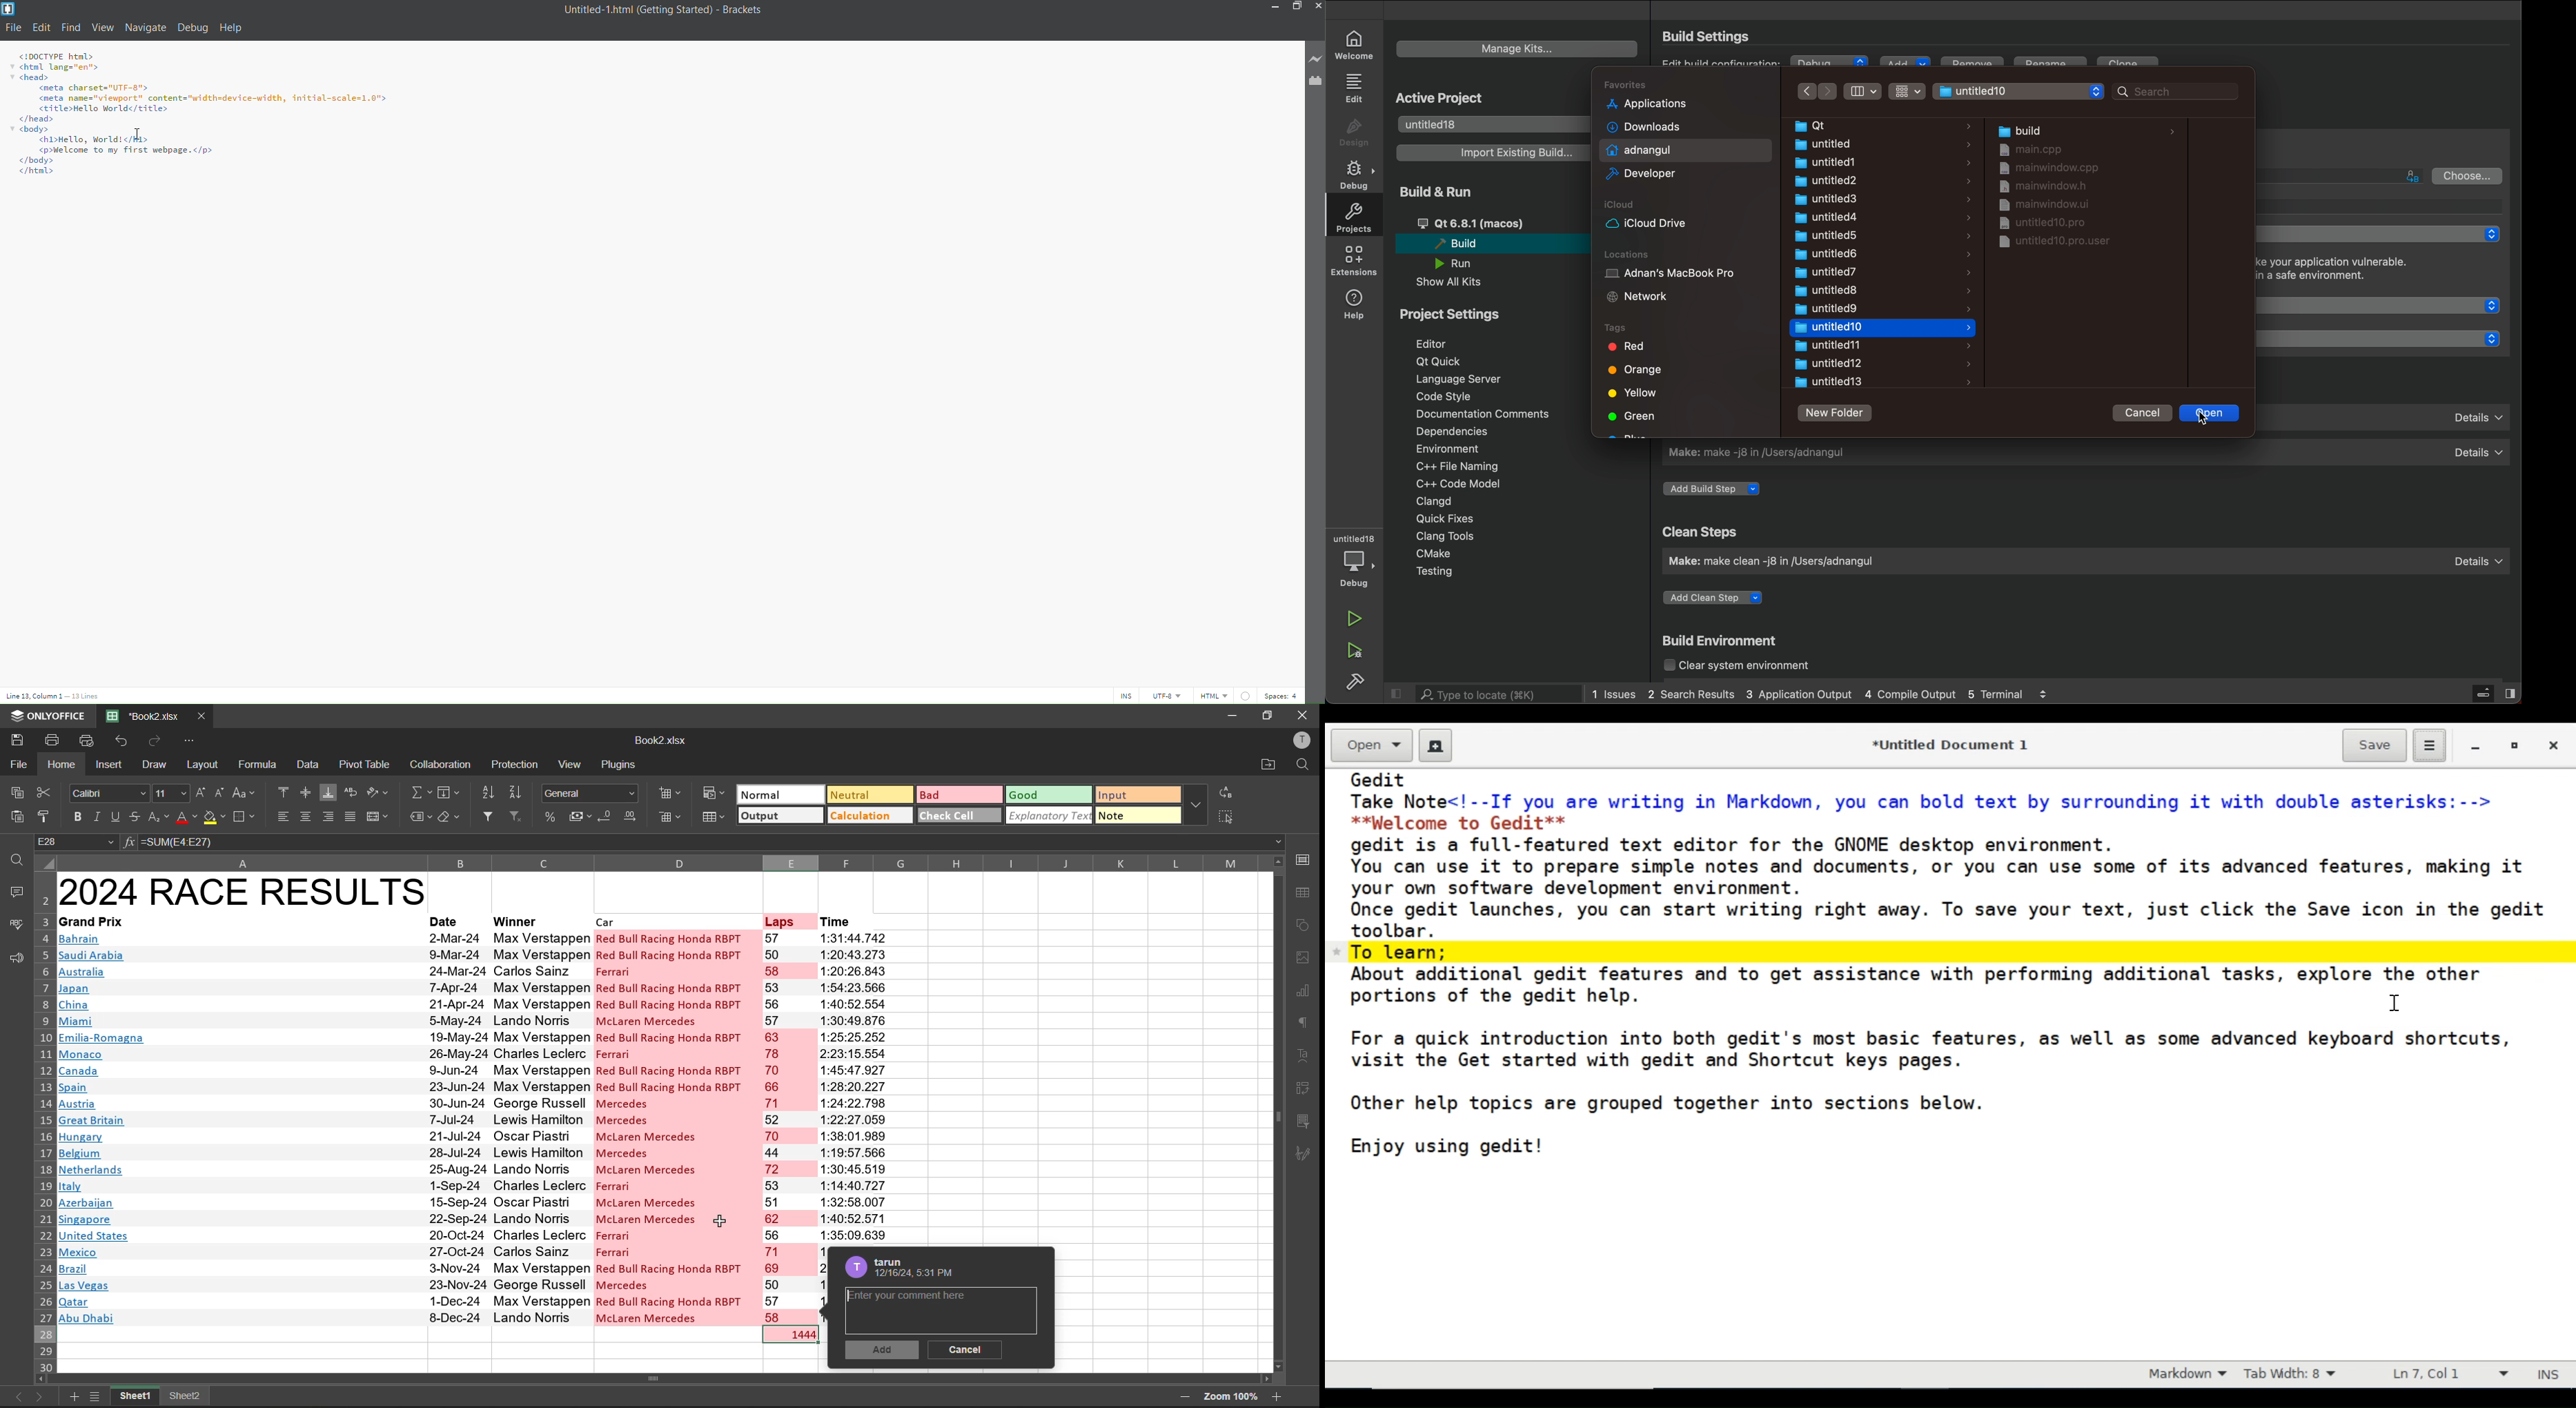  What do you see at coordinates (2212, 413) in the screenshot?
I see `open` at bounding box center [2212, 413].